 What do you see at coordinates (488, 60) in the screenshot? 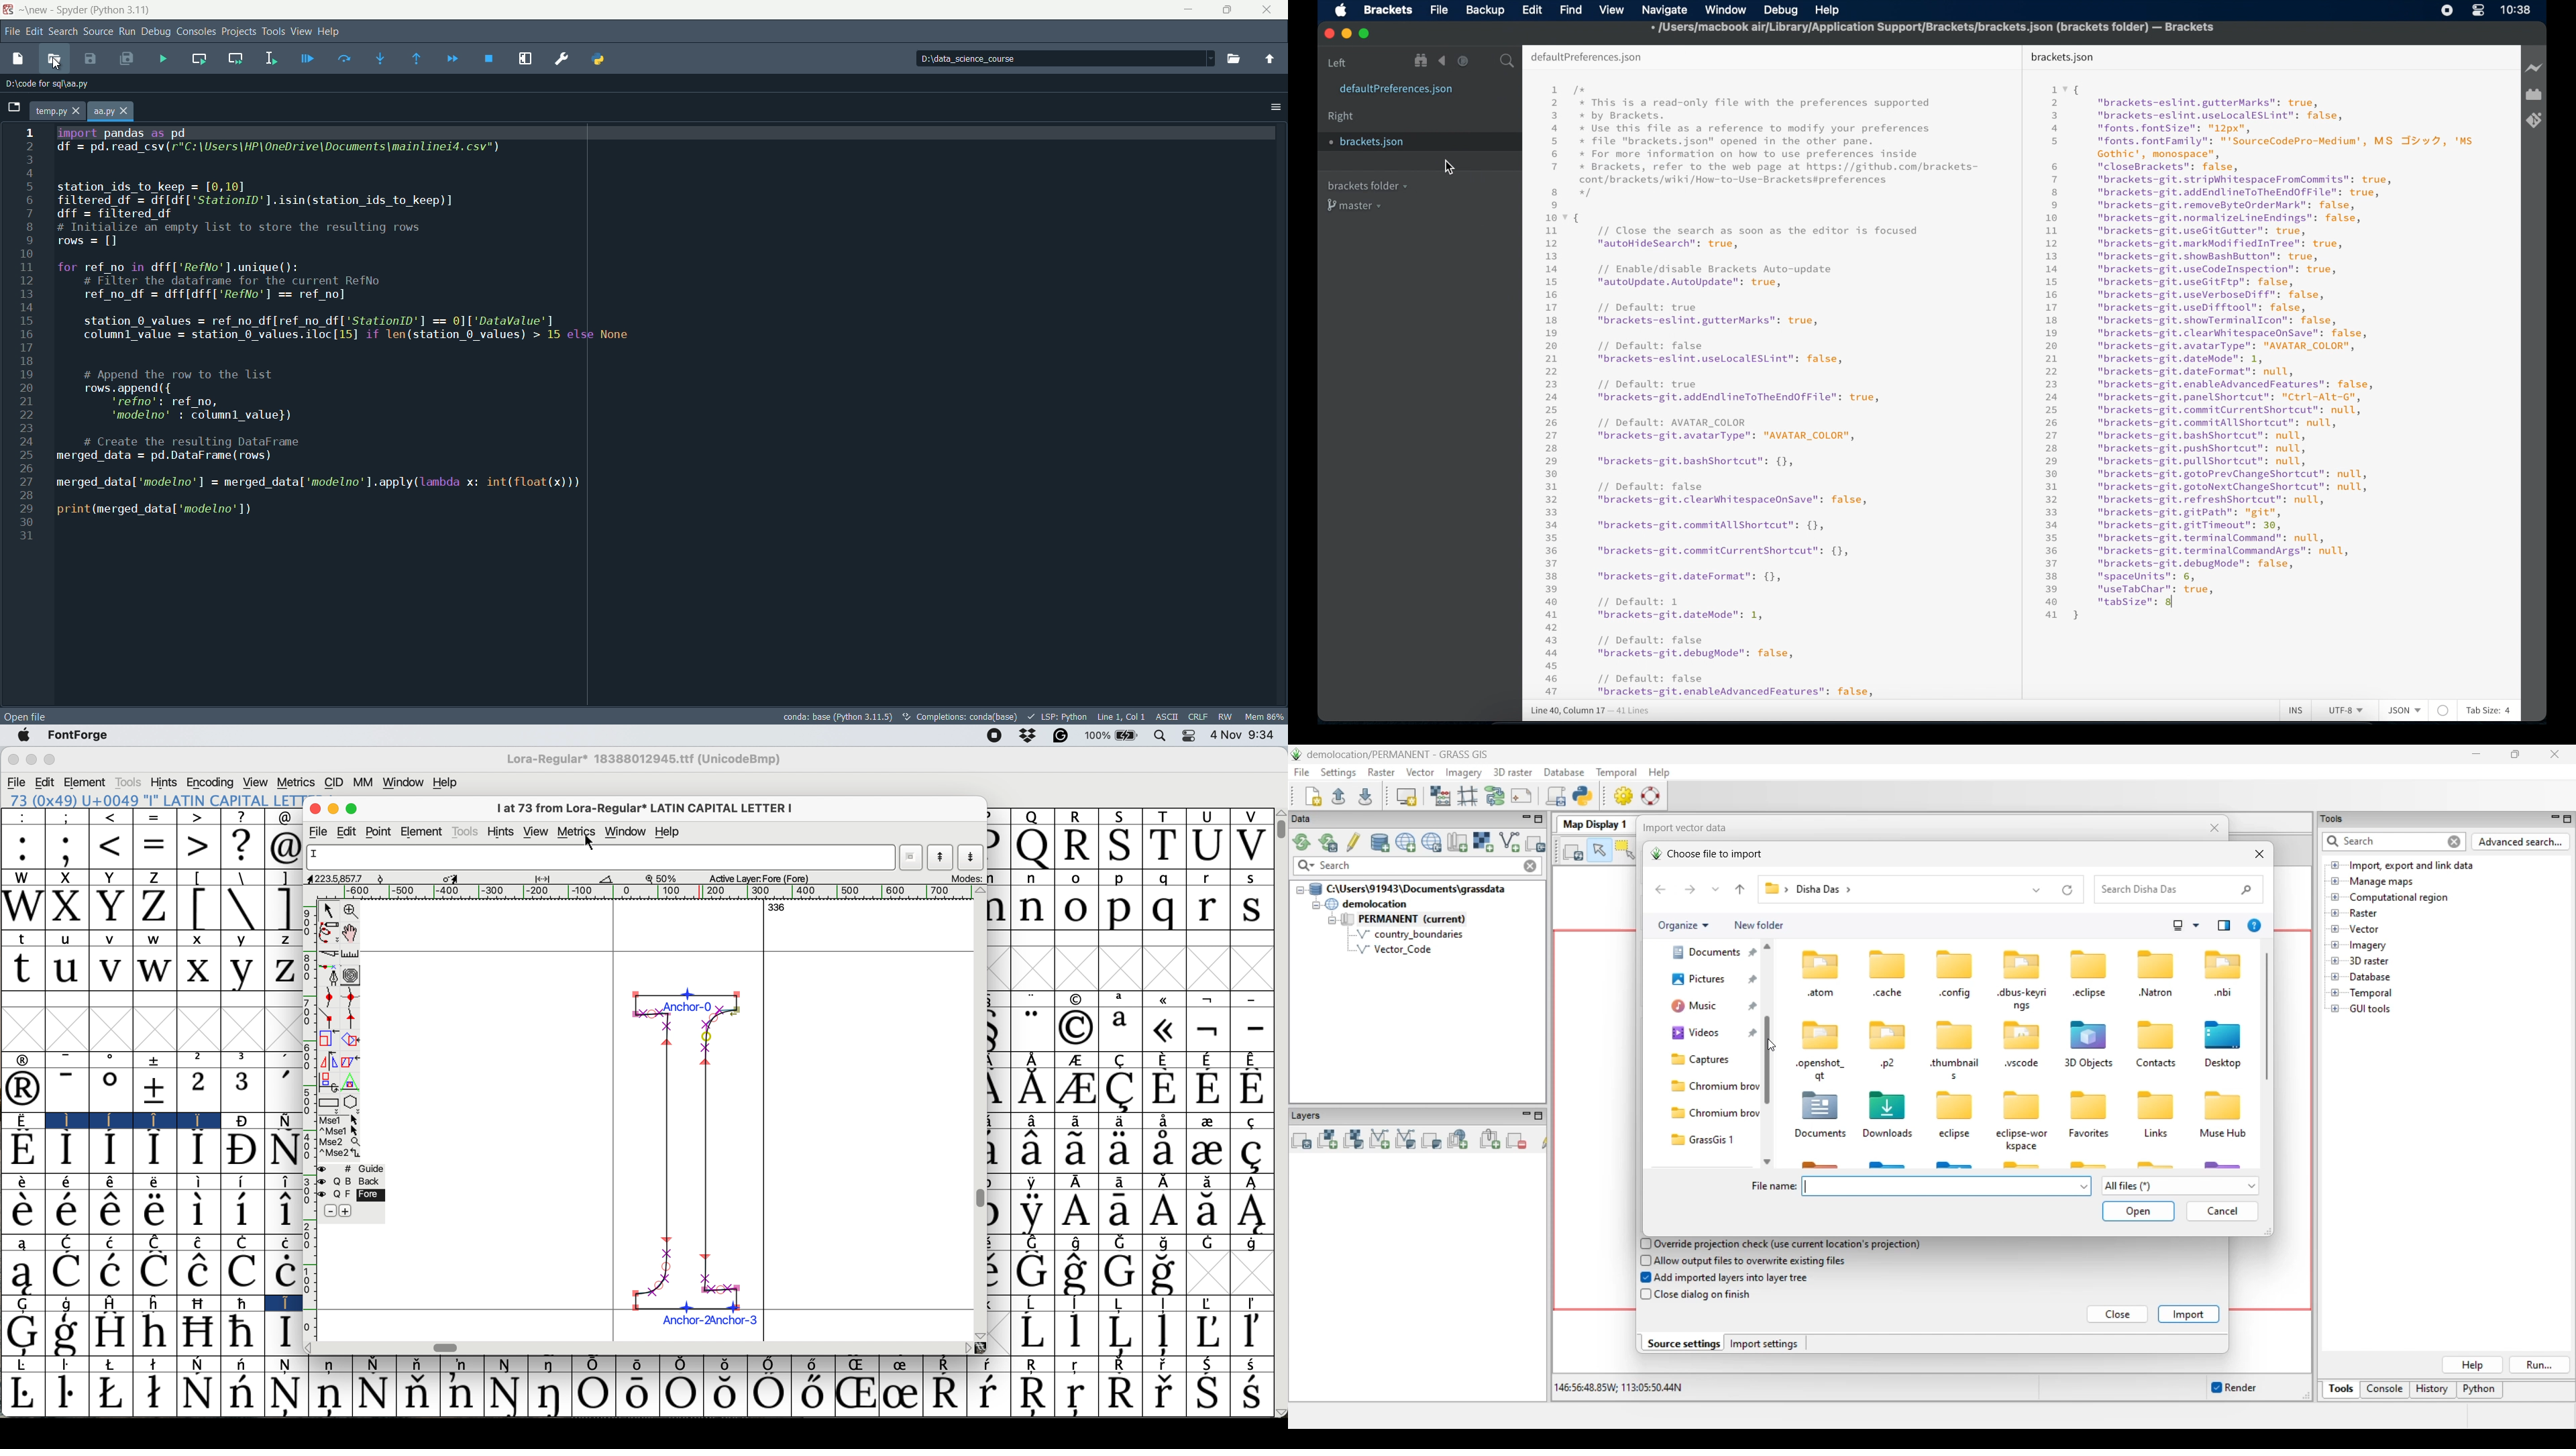
I see `Stop debugging` at bounding box center [488, 60].